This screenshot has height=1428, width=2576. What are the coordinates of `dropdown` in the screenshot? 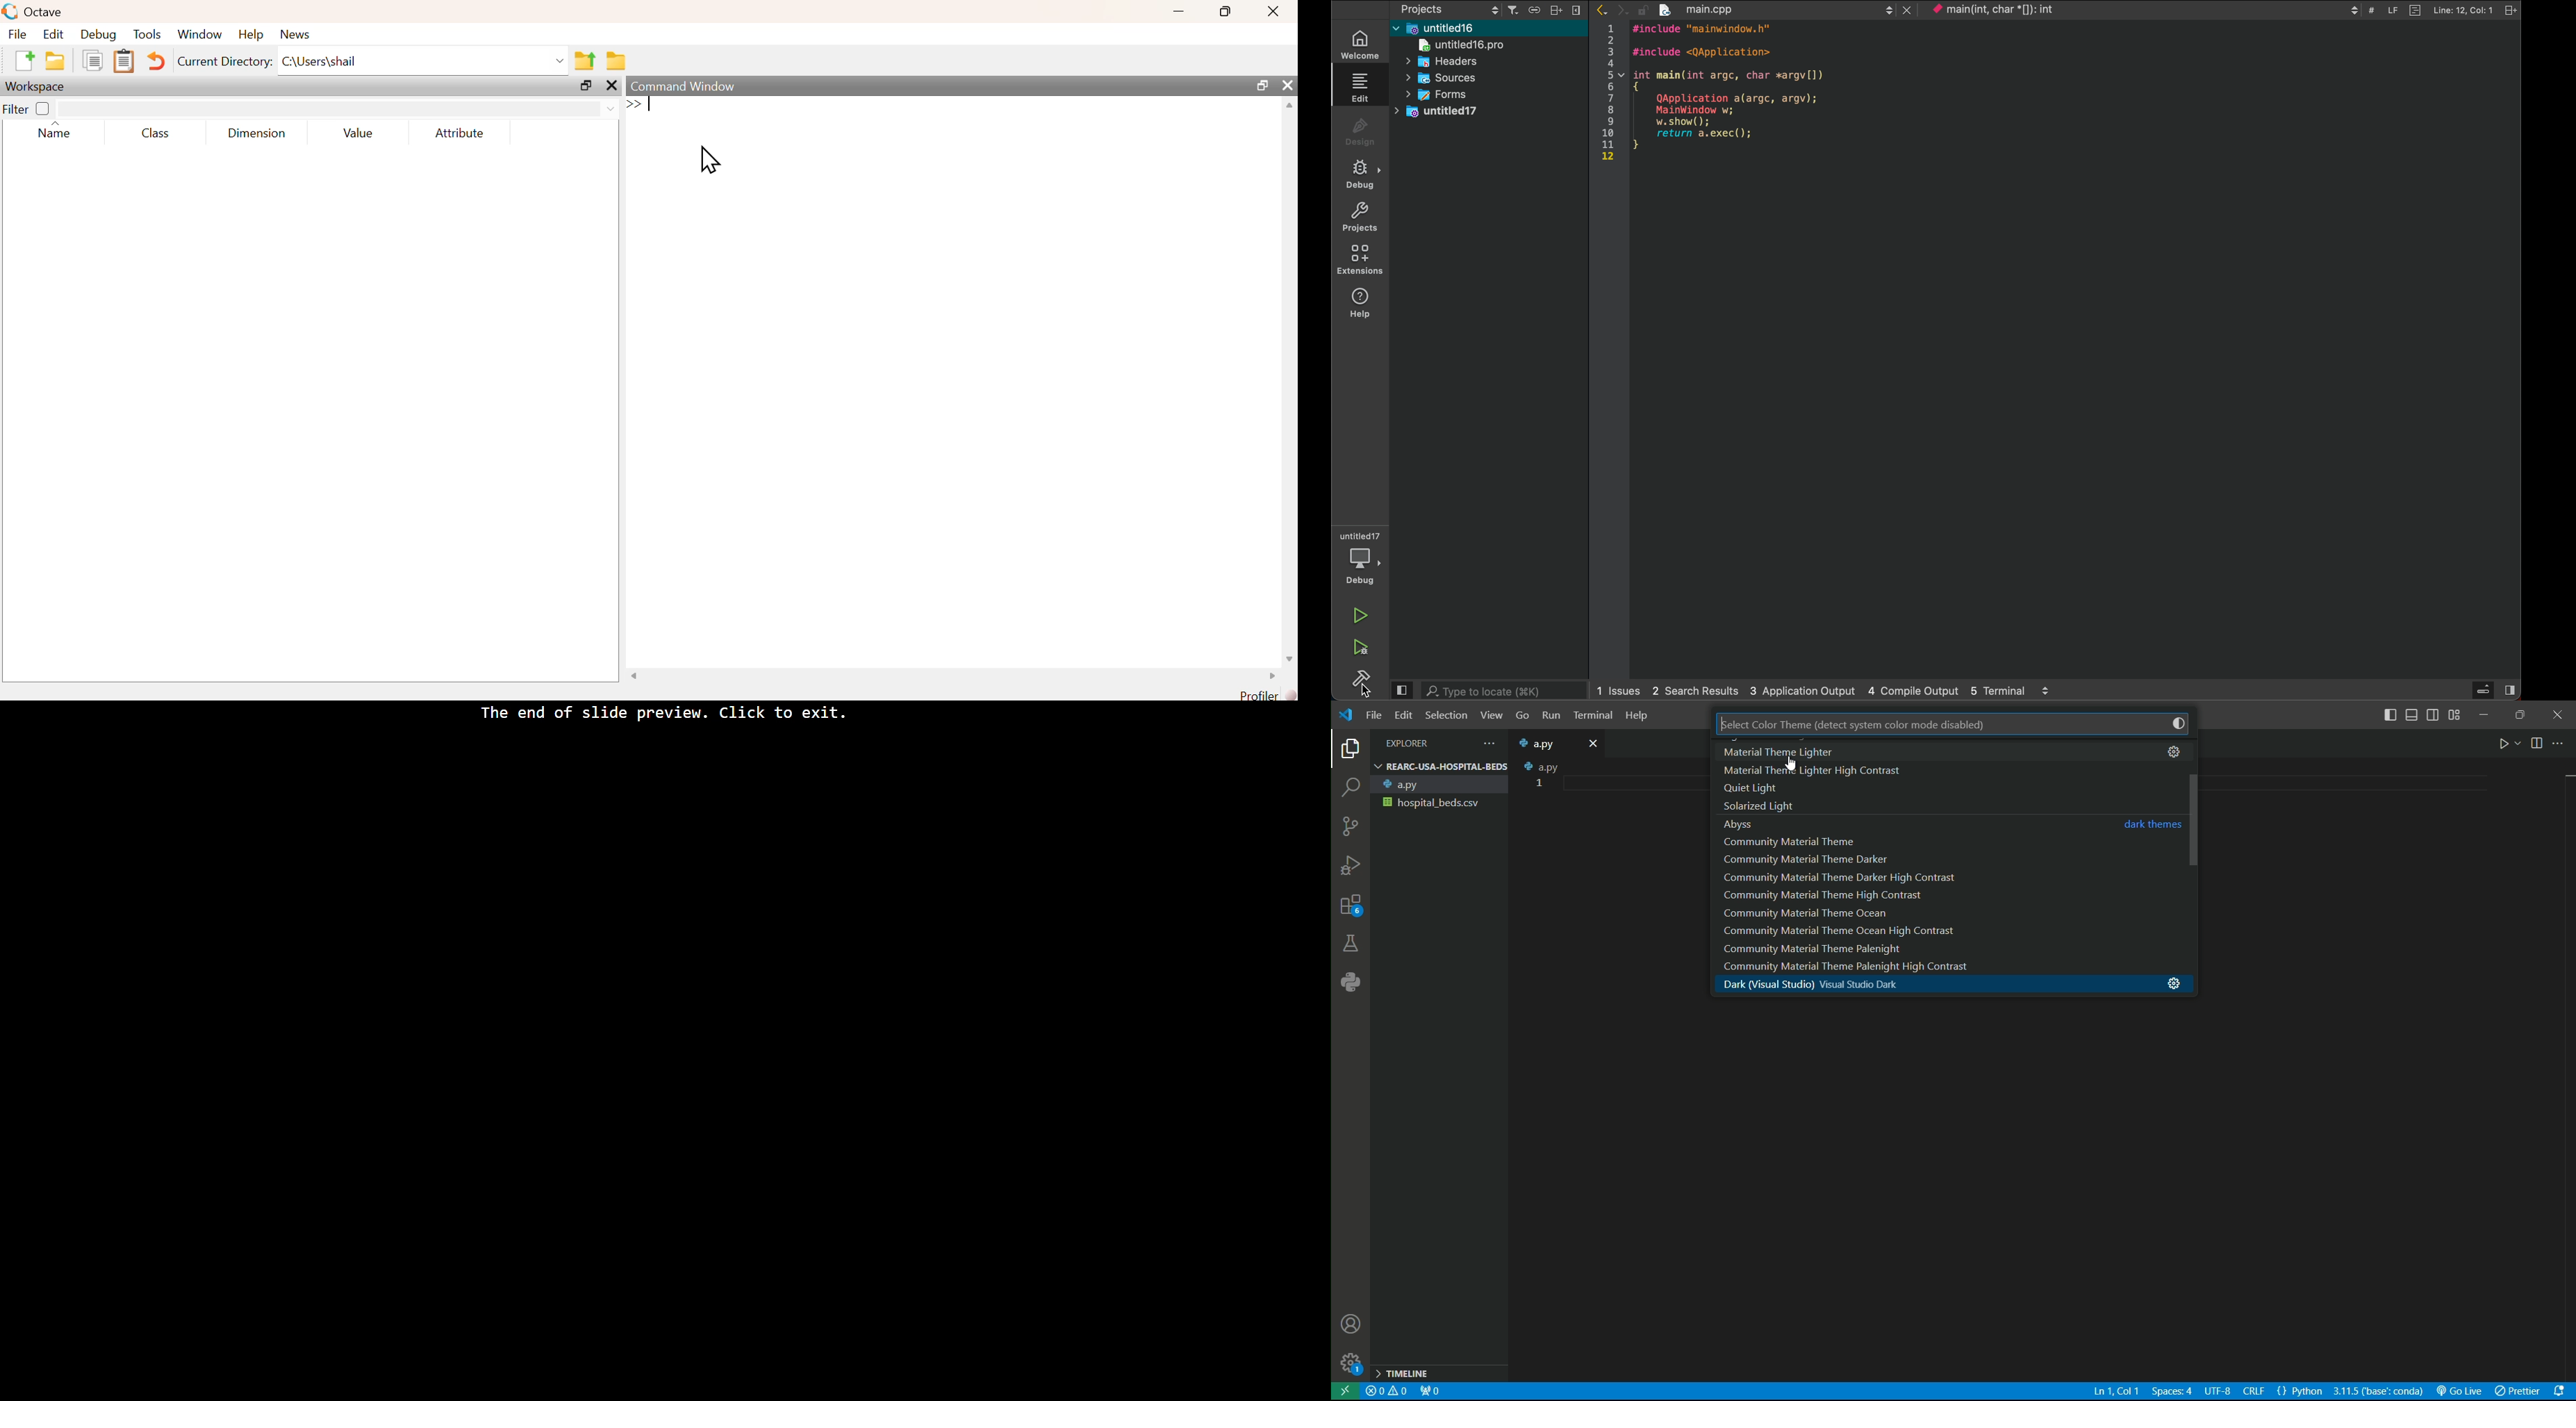 It's located at (609, 108).